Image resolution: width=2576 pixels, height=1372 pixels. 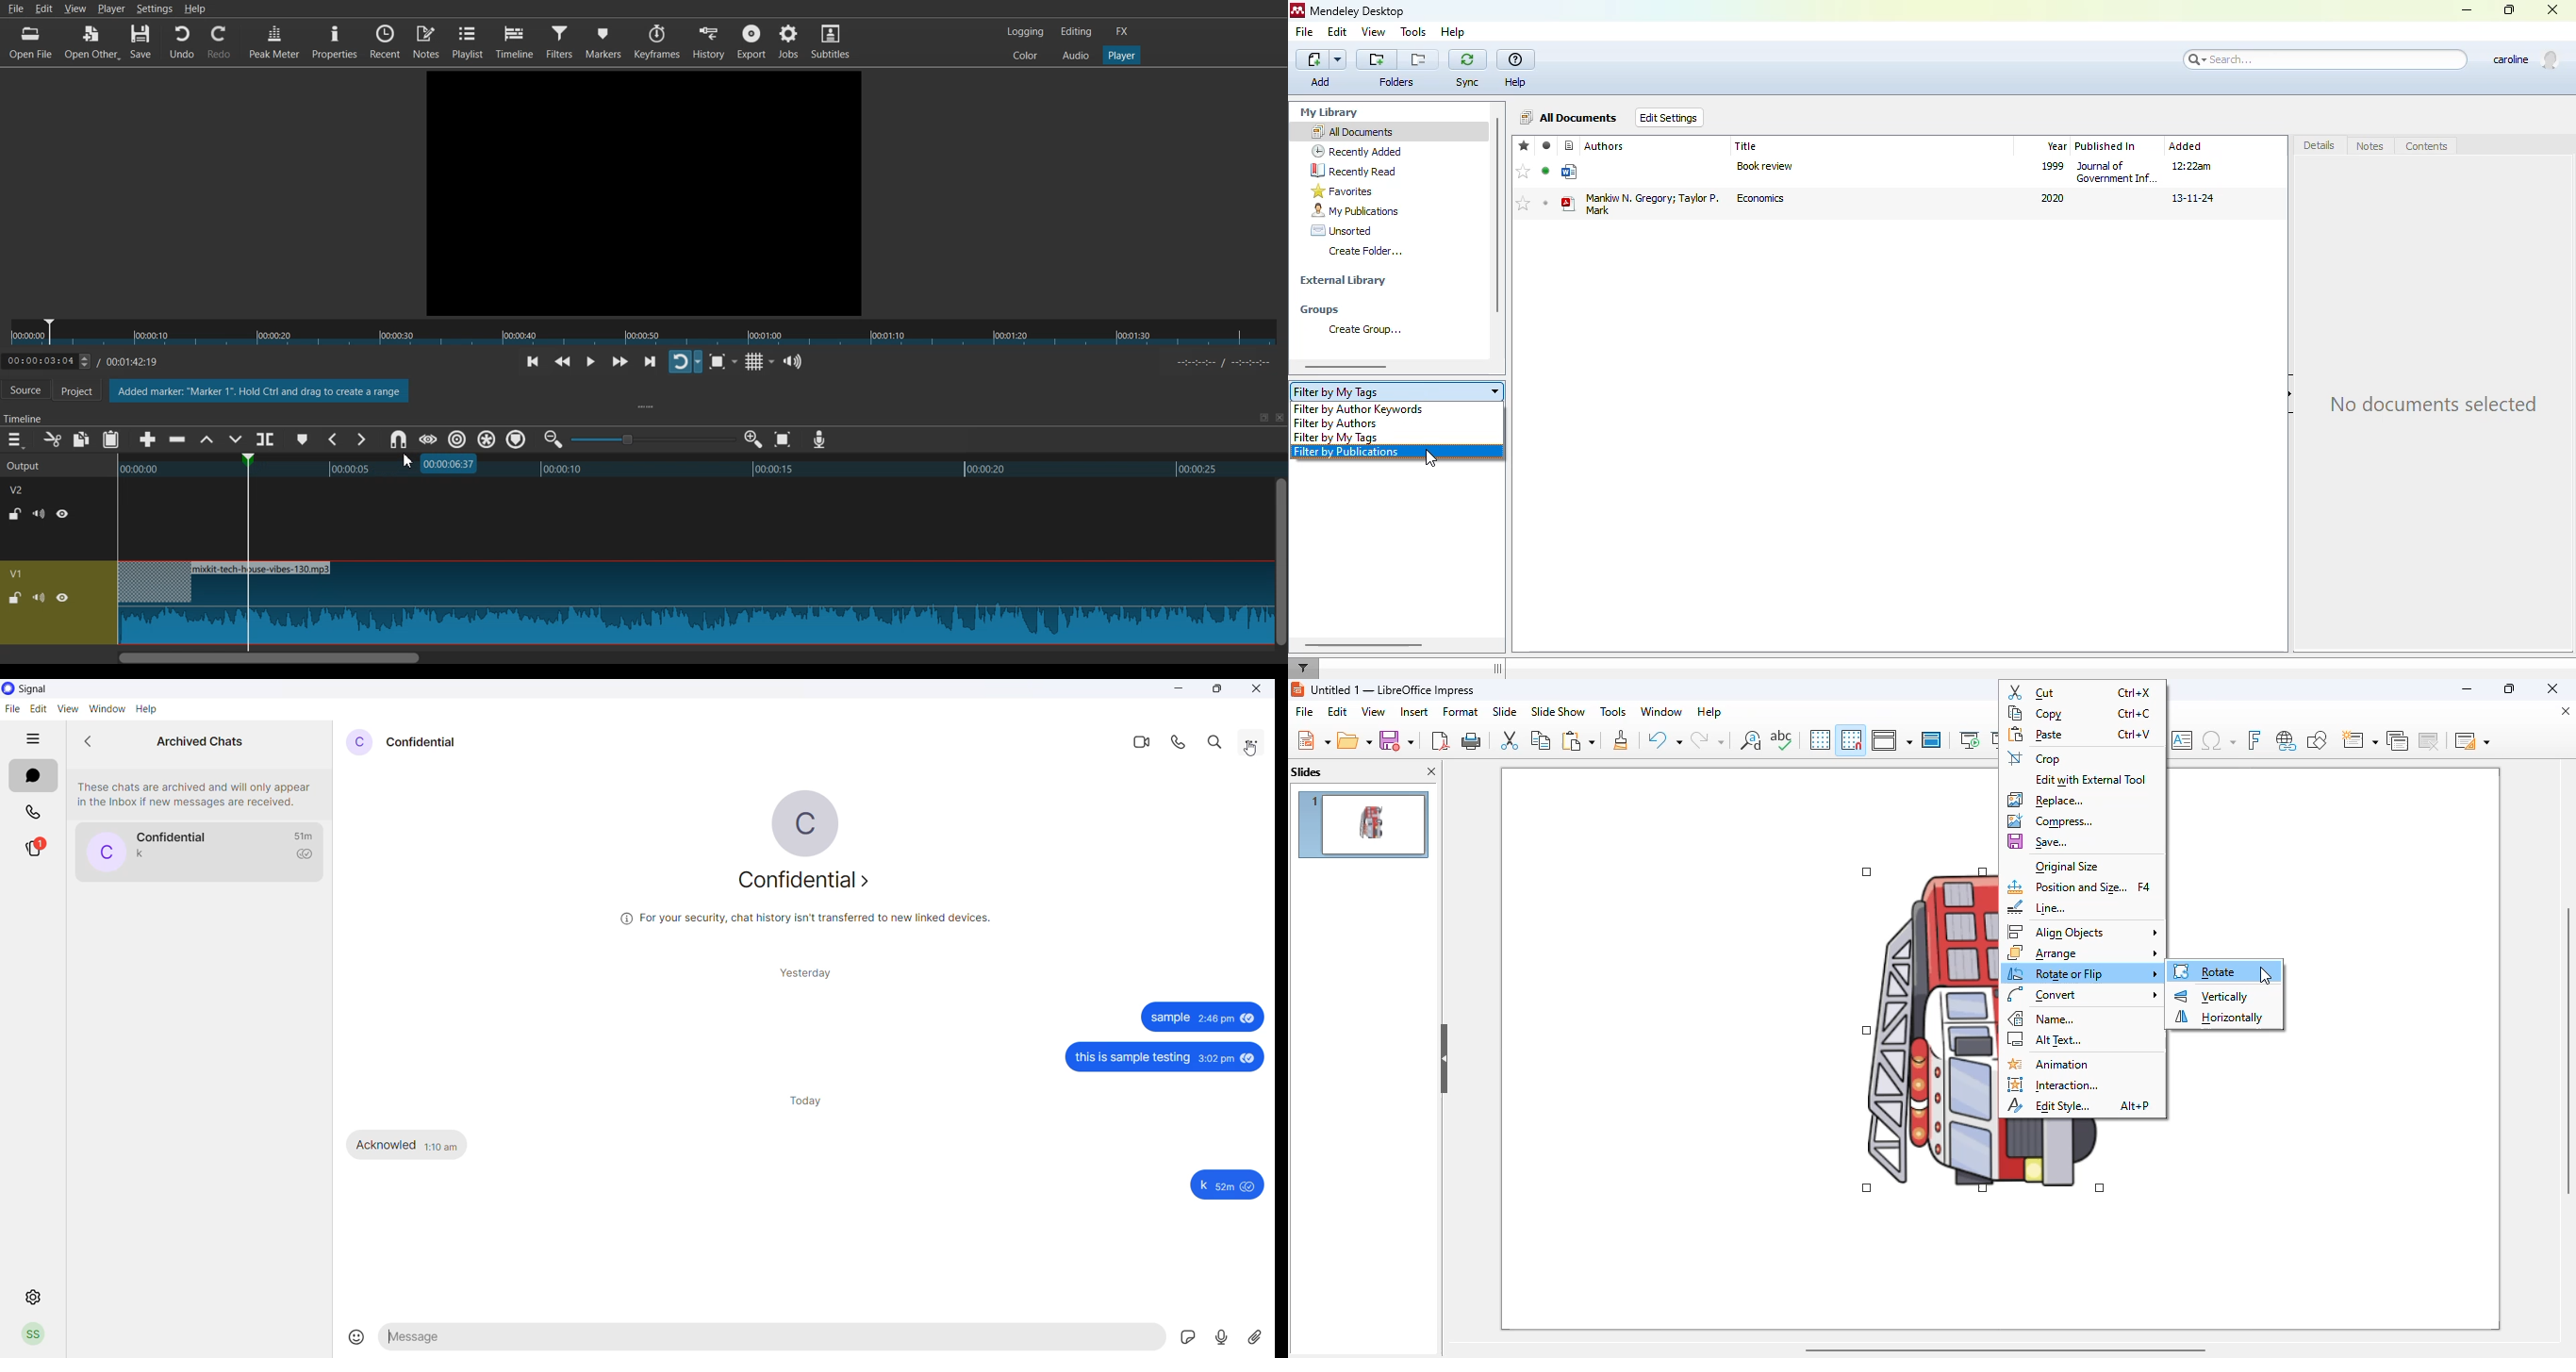 I want to click on 1999, so click(x=2053, y=165).